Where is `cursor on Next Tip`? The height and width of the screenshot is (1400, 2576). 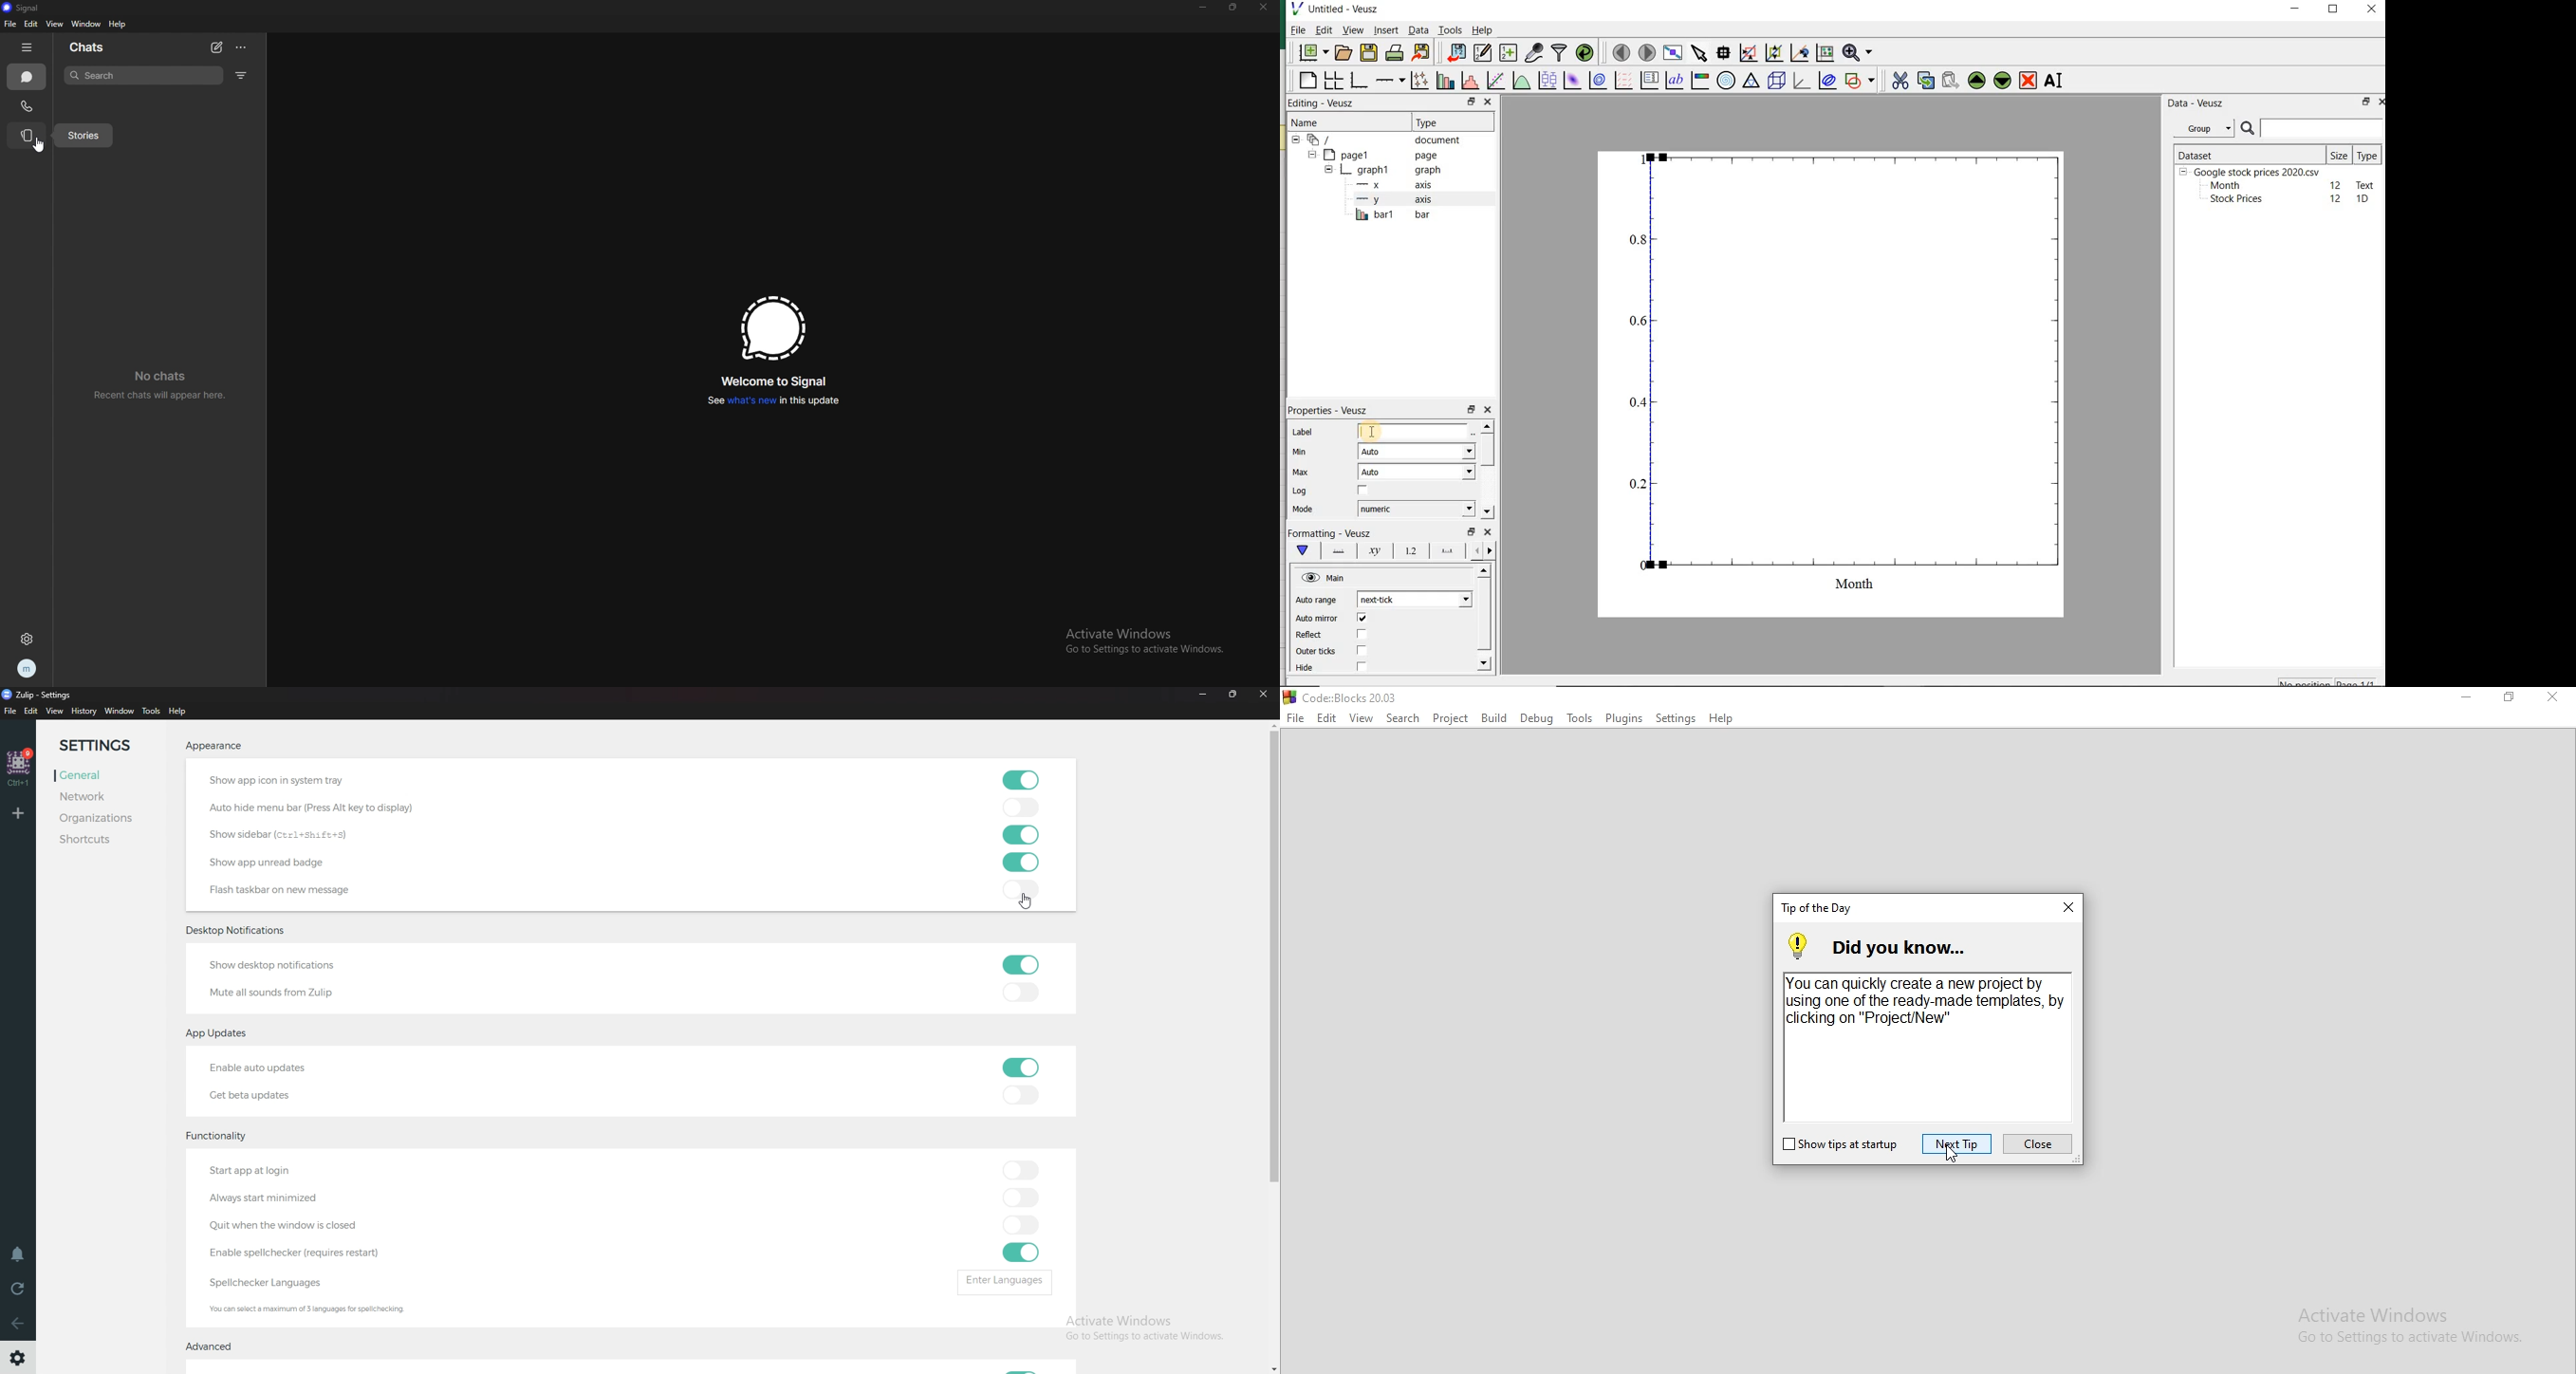
cursor on Next Tip is located at coordinates (1953, 1156).